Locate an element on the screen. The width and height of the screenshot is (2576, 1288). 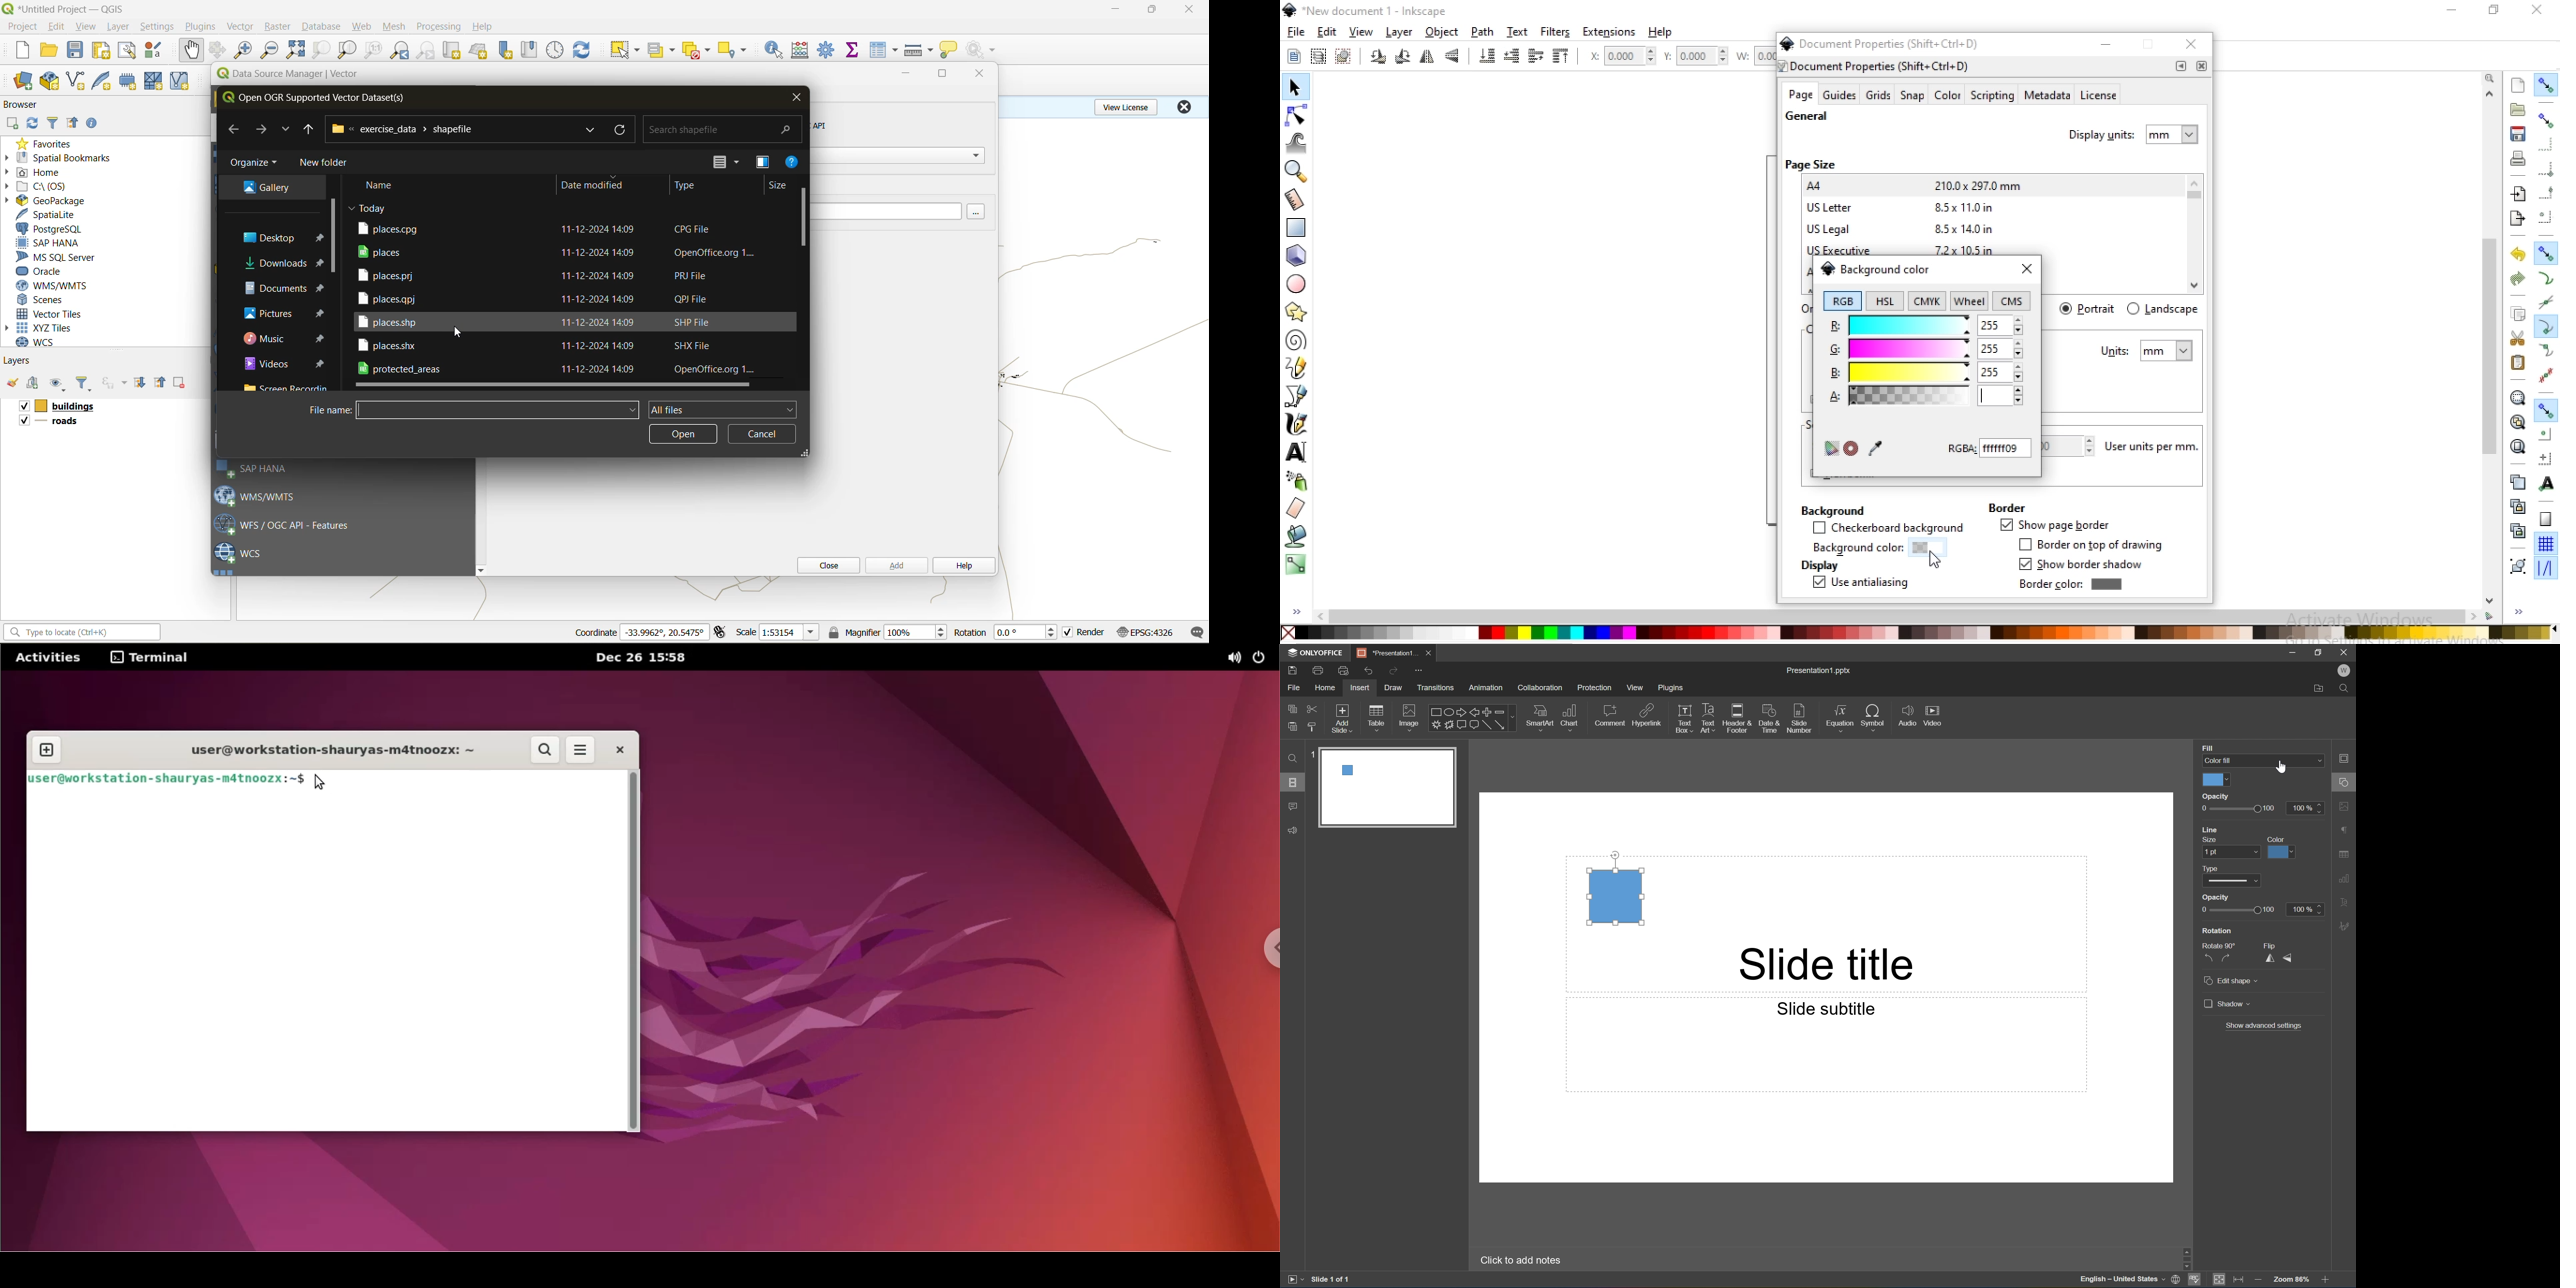
Right arrow is located at coordinates (1459, 712).